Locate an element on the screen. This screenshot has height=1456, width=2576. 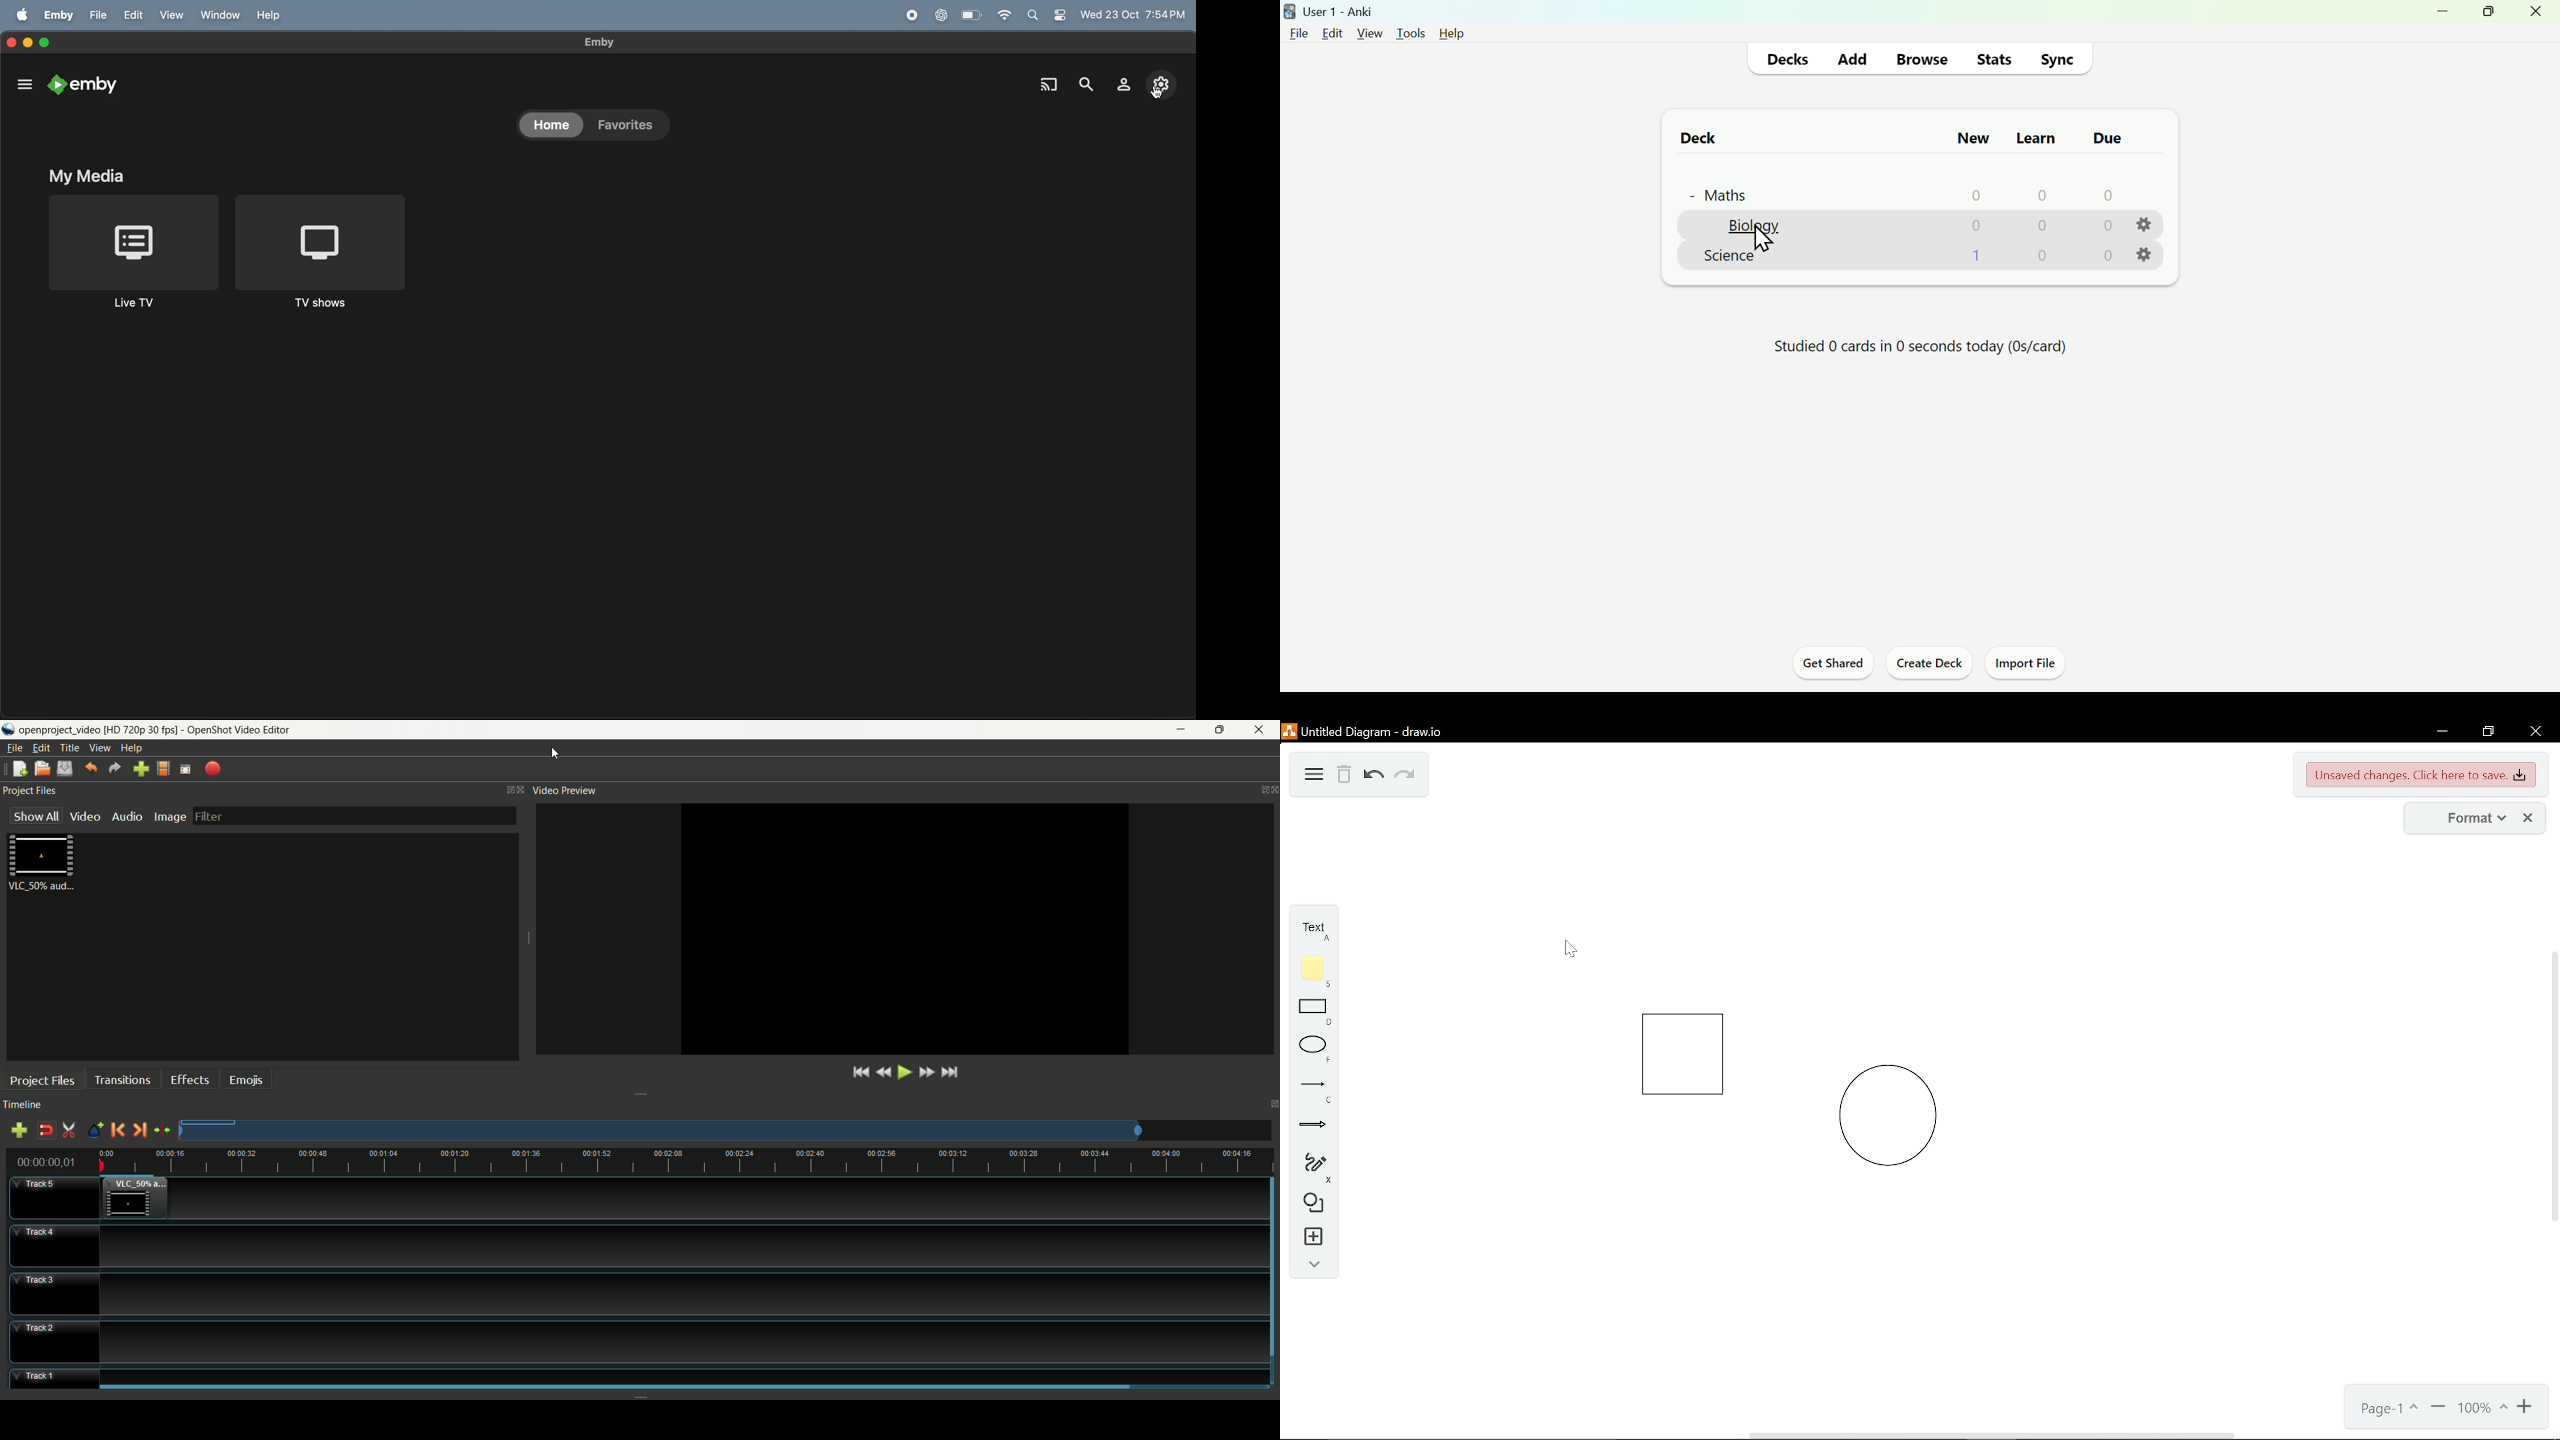
Studied 0 cards in 0 seconds today (Os/card) is located at coordinates (1921, 345).